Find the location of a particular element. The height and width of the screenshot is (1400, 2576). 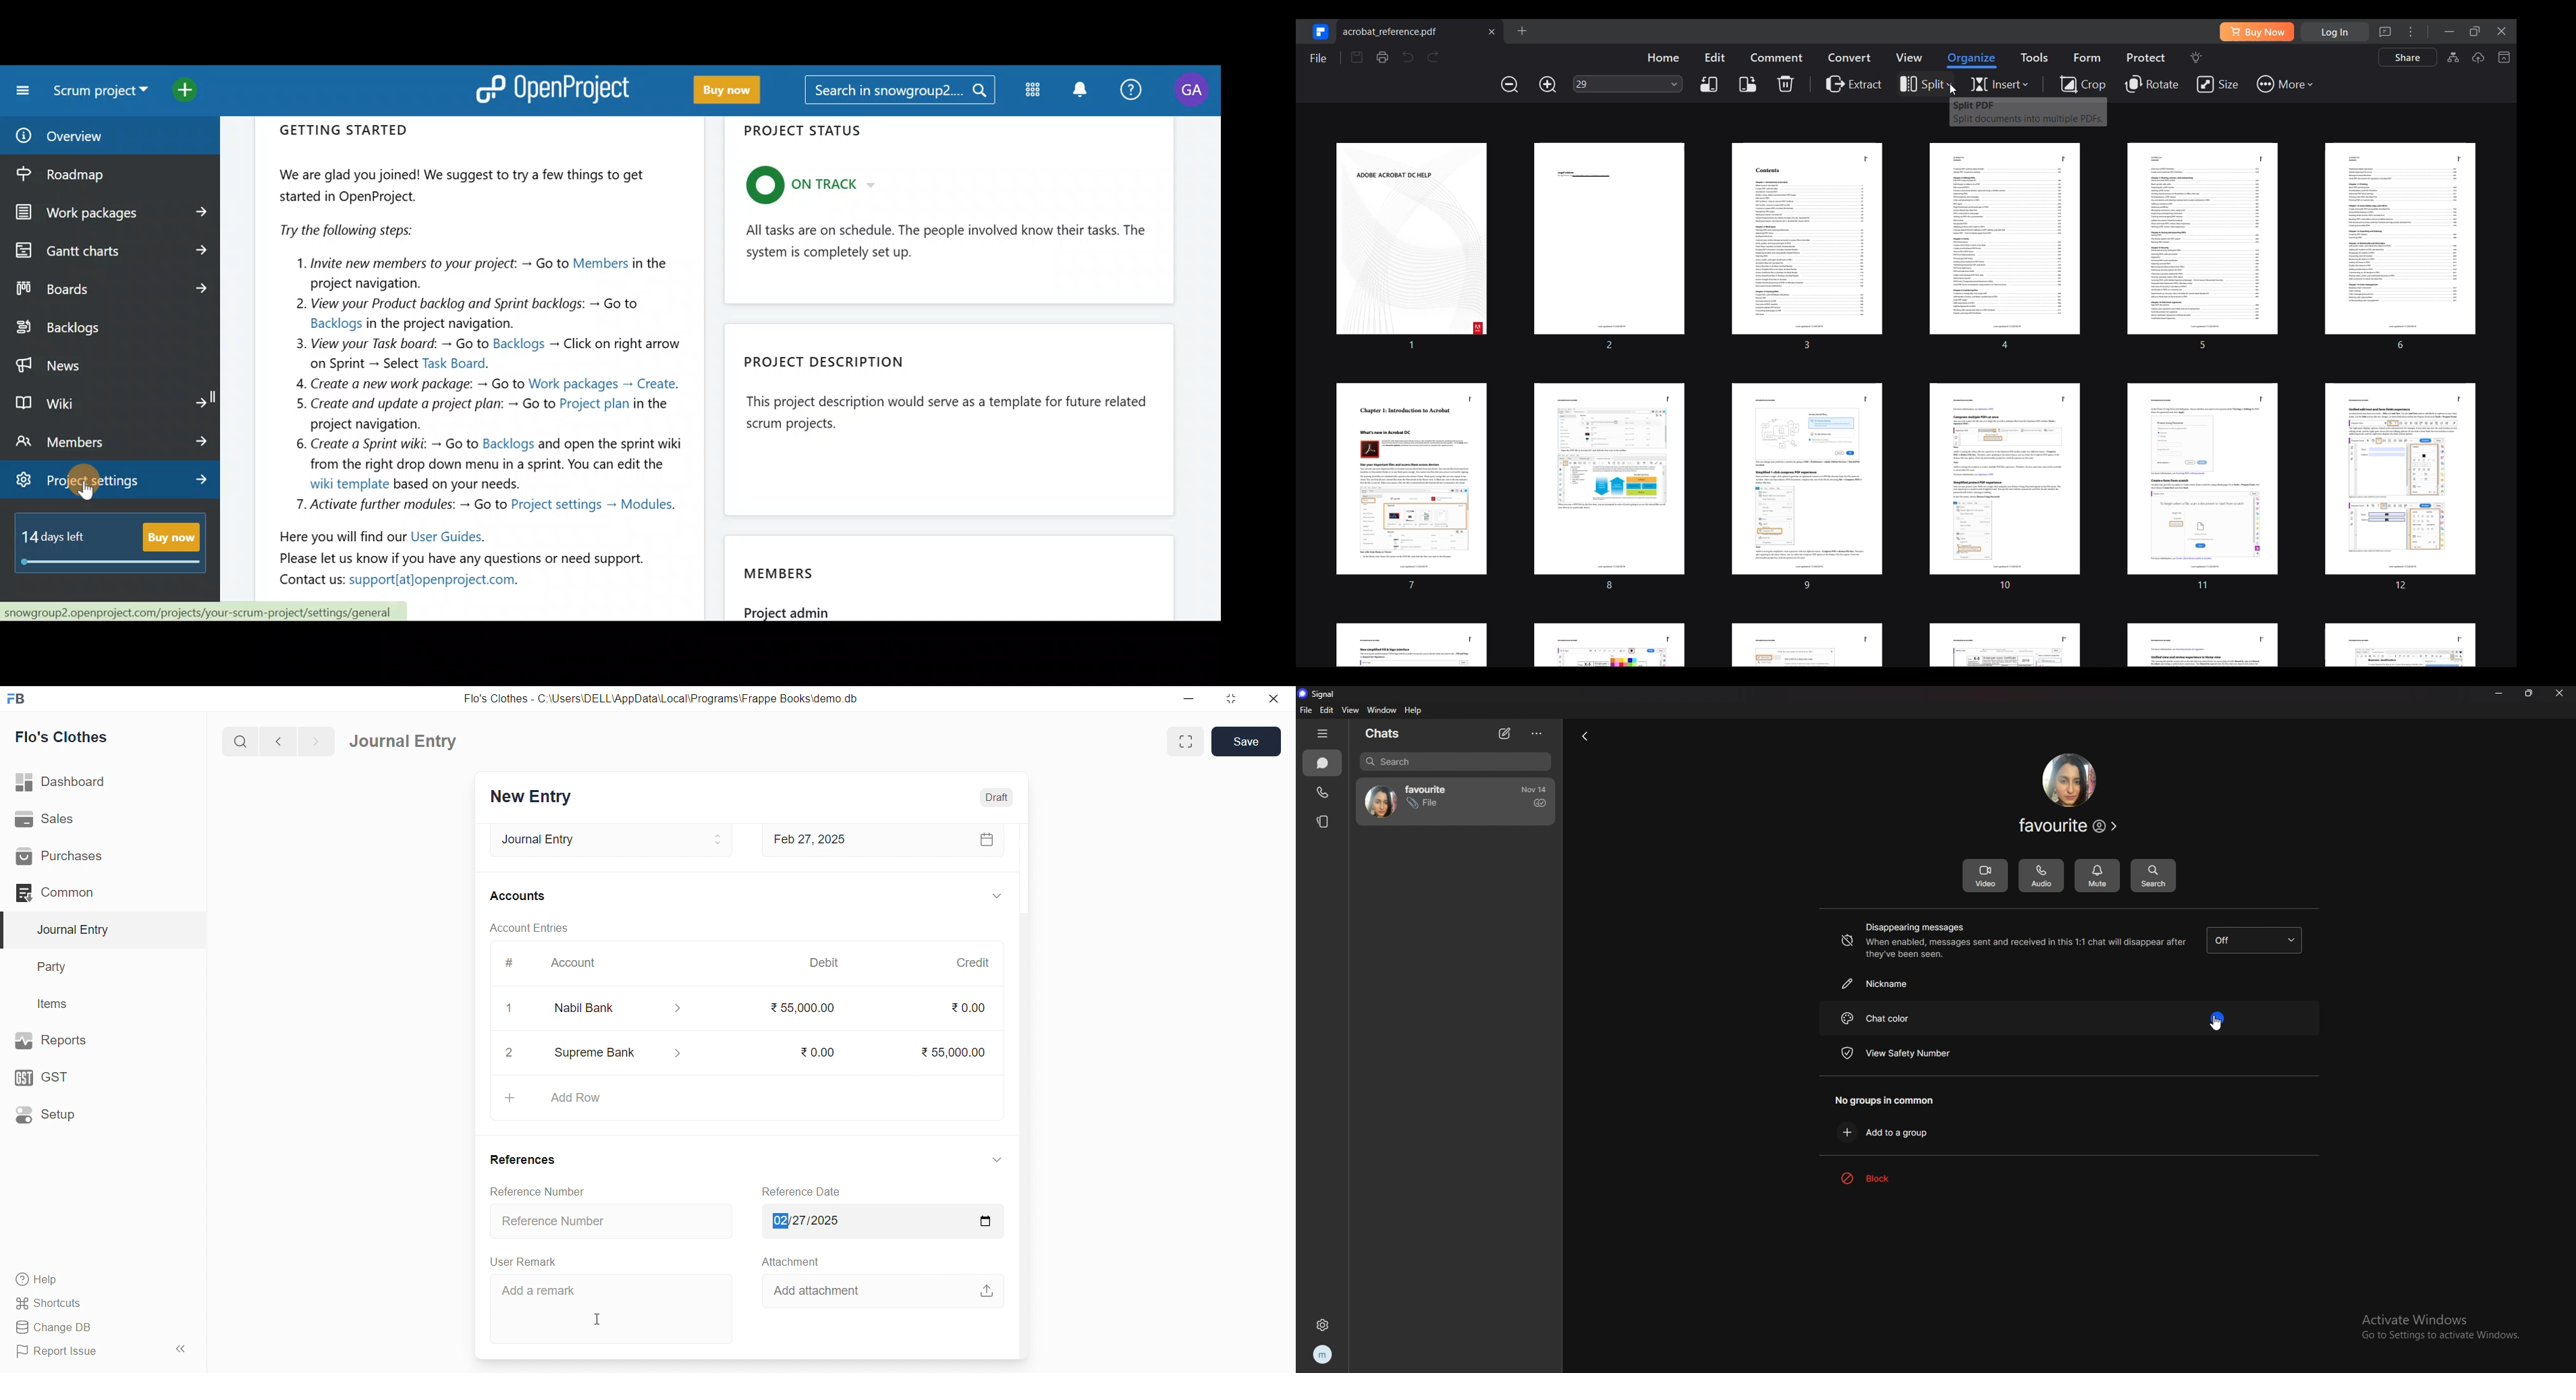

Change DB is located at coordinates (84, 1326).